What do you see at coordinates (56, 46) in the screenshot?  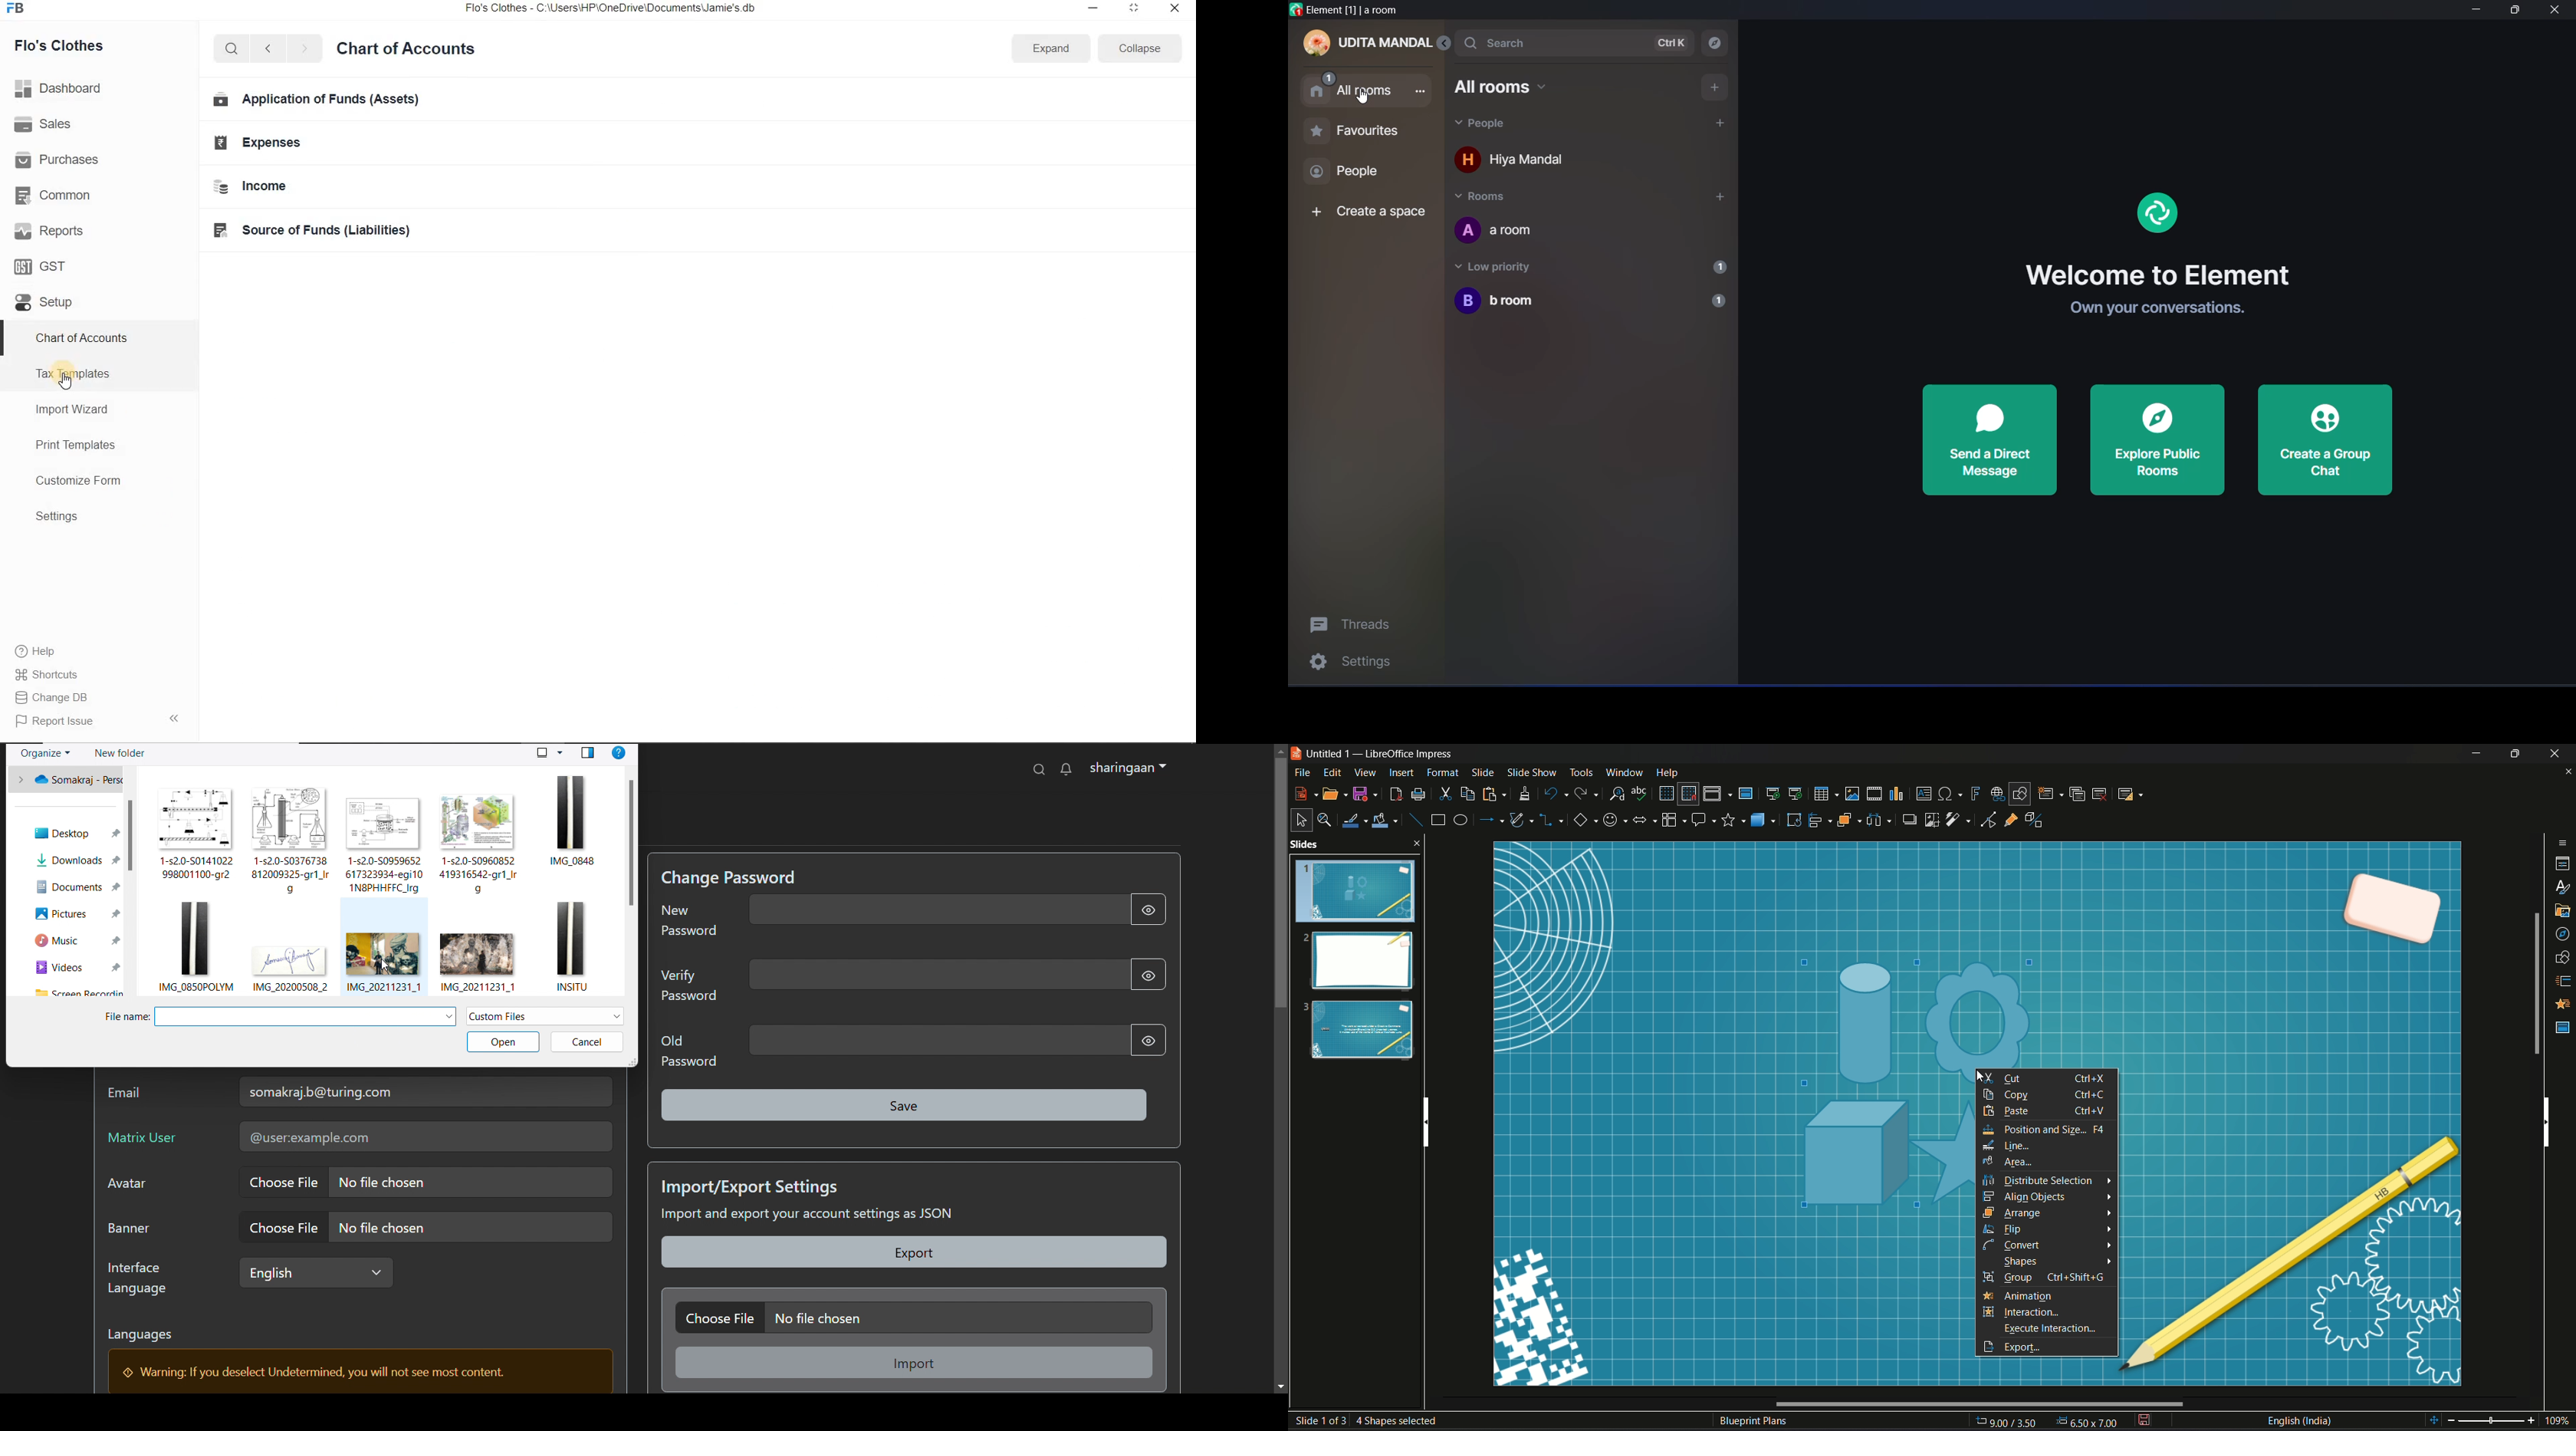 I see `Flo's Clothes` at bounding box center [56, 46].